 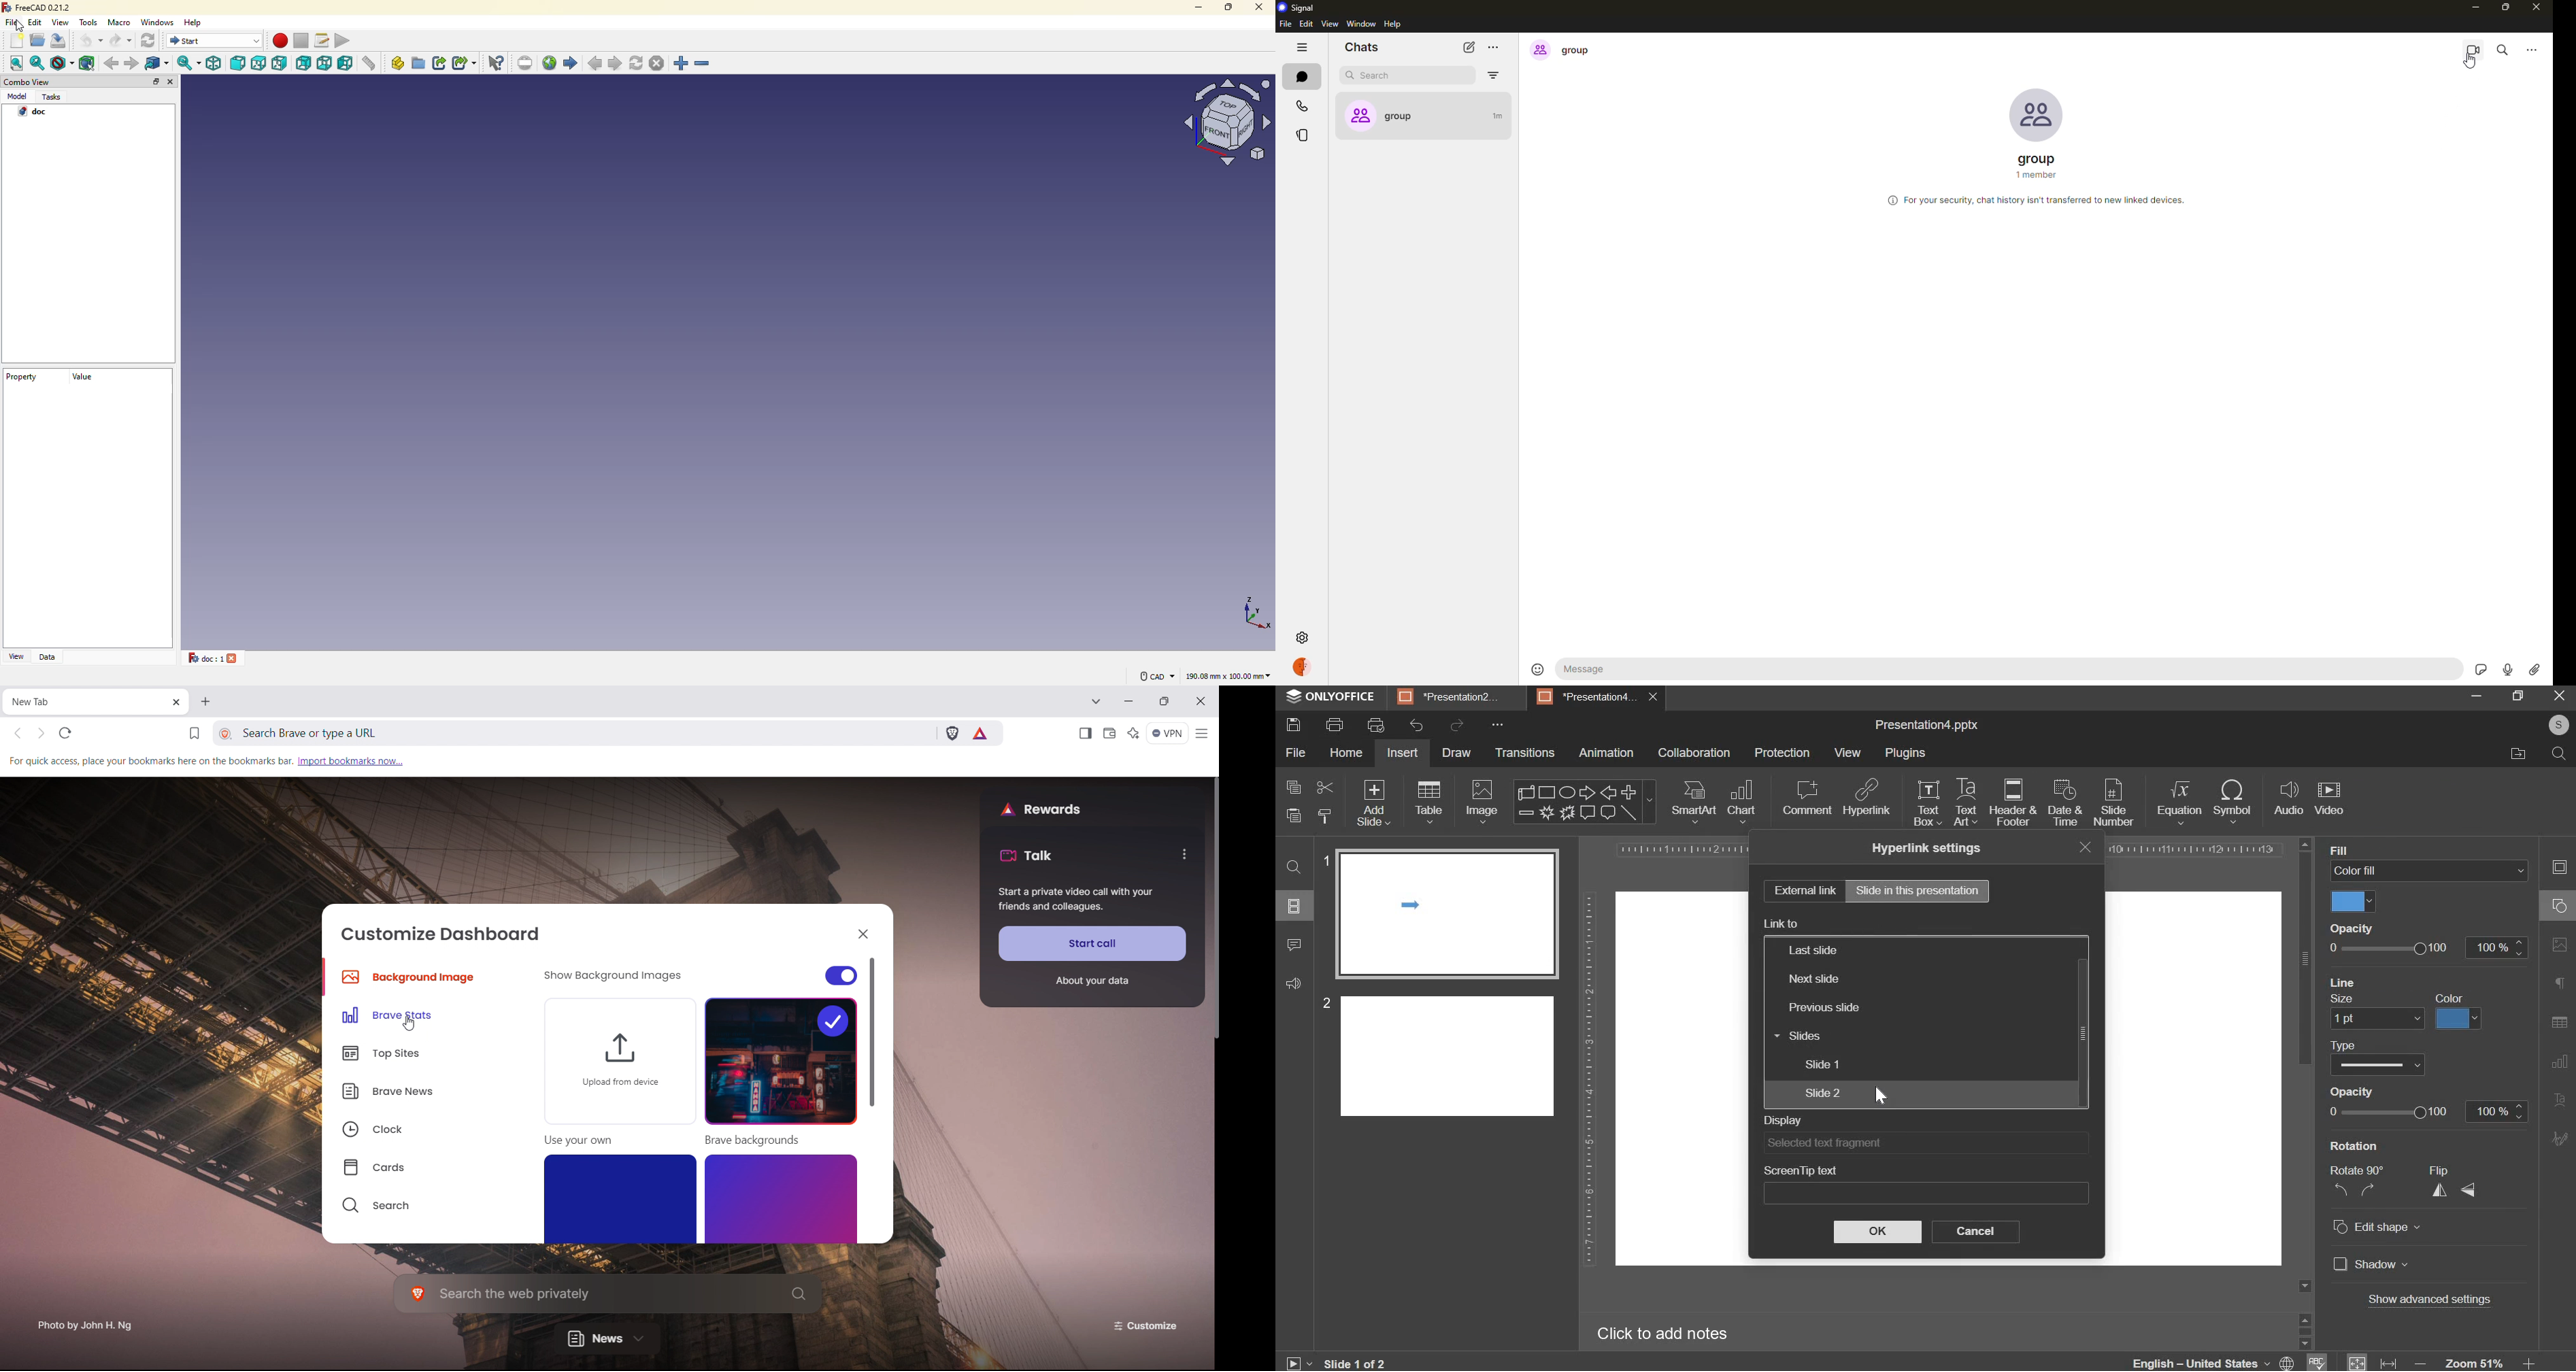 I want to click on Cursor, so click(x=1881, y=1098).